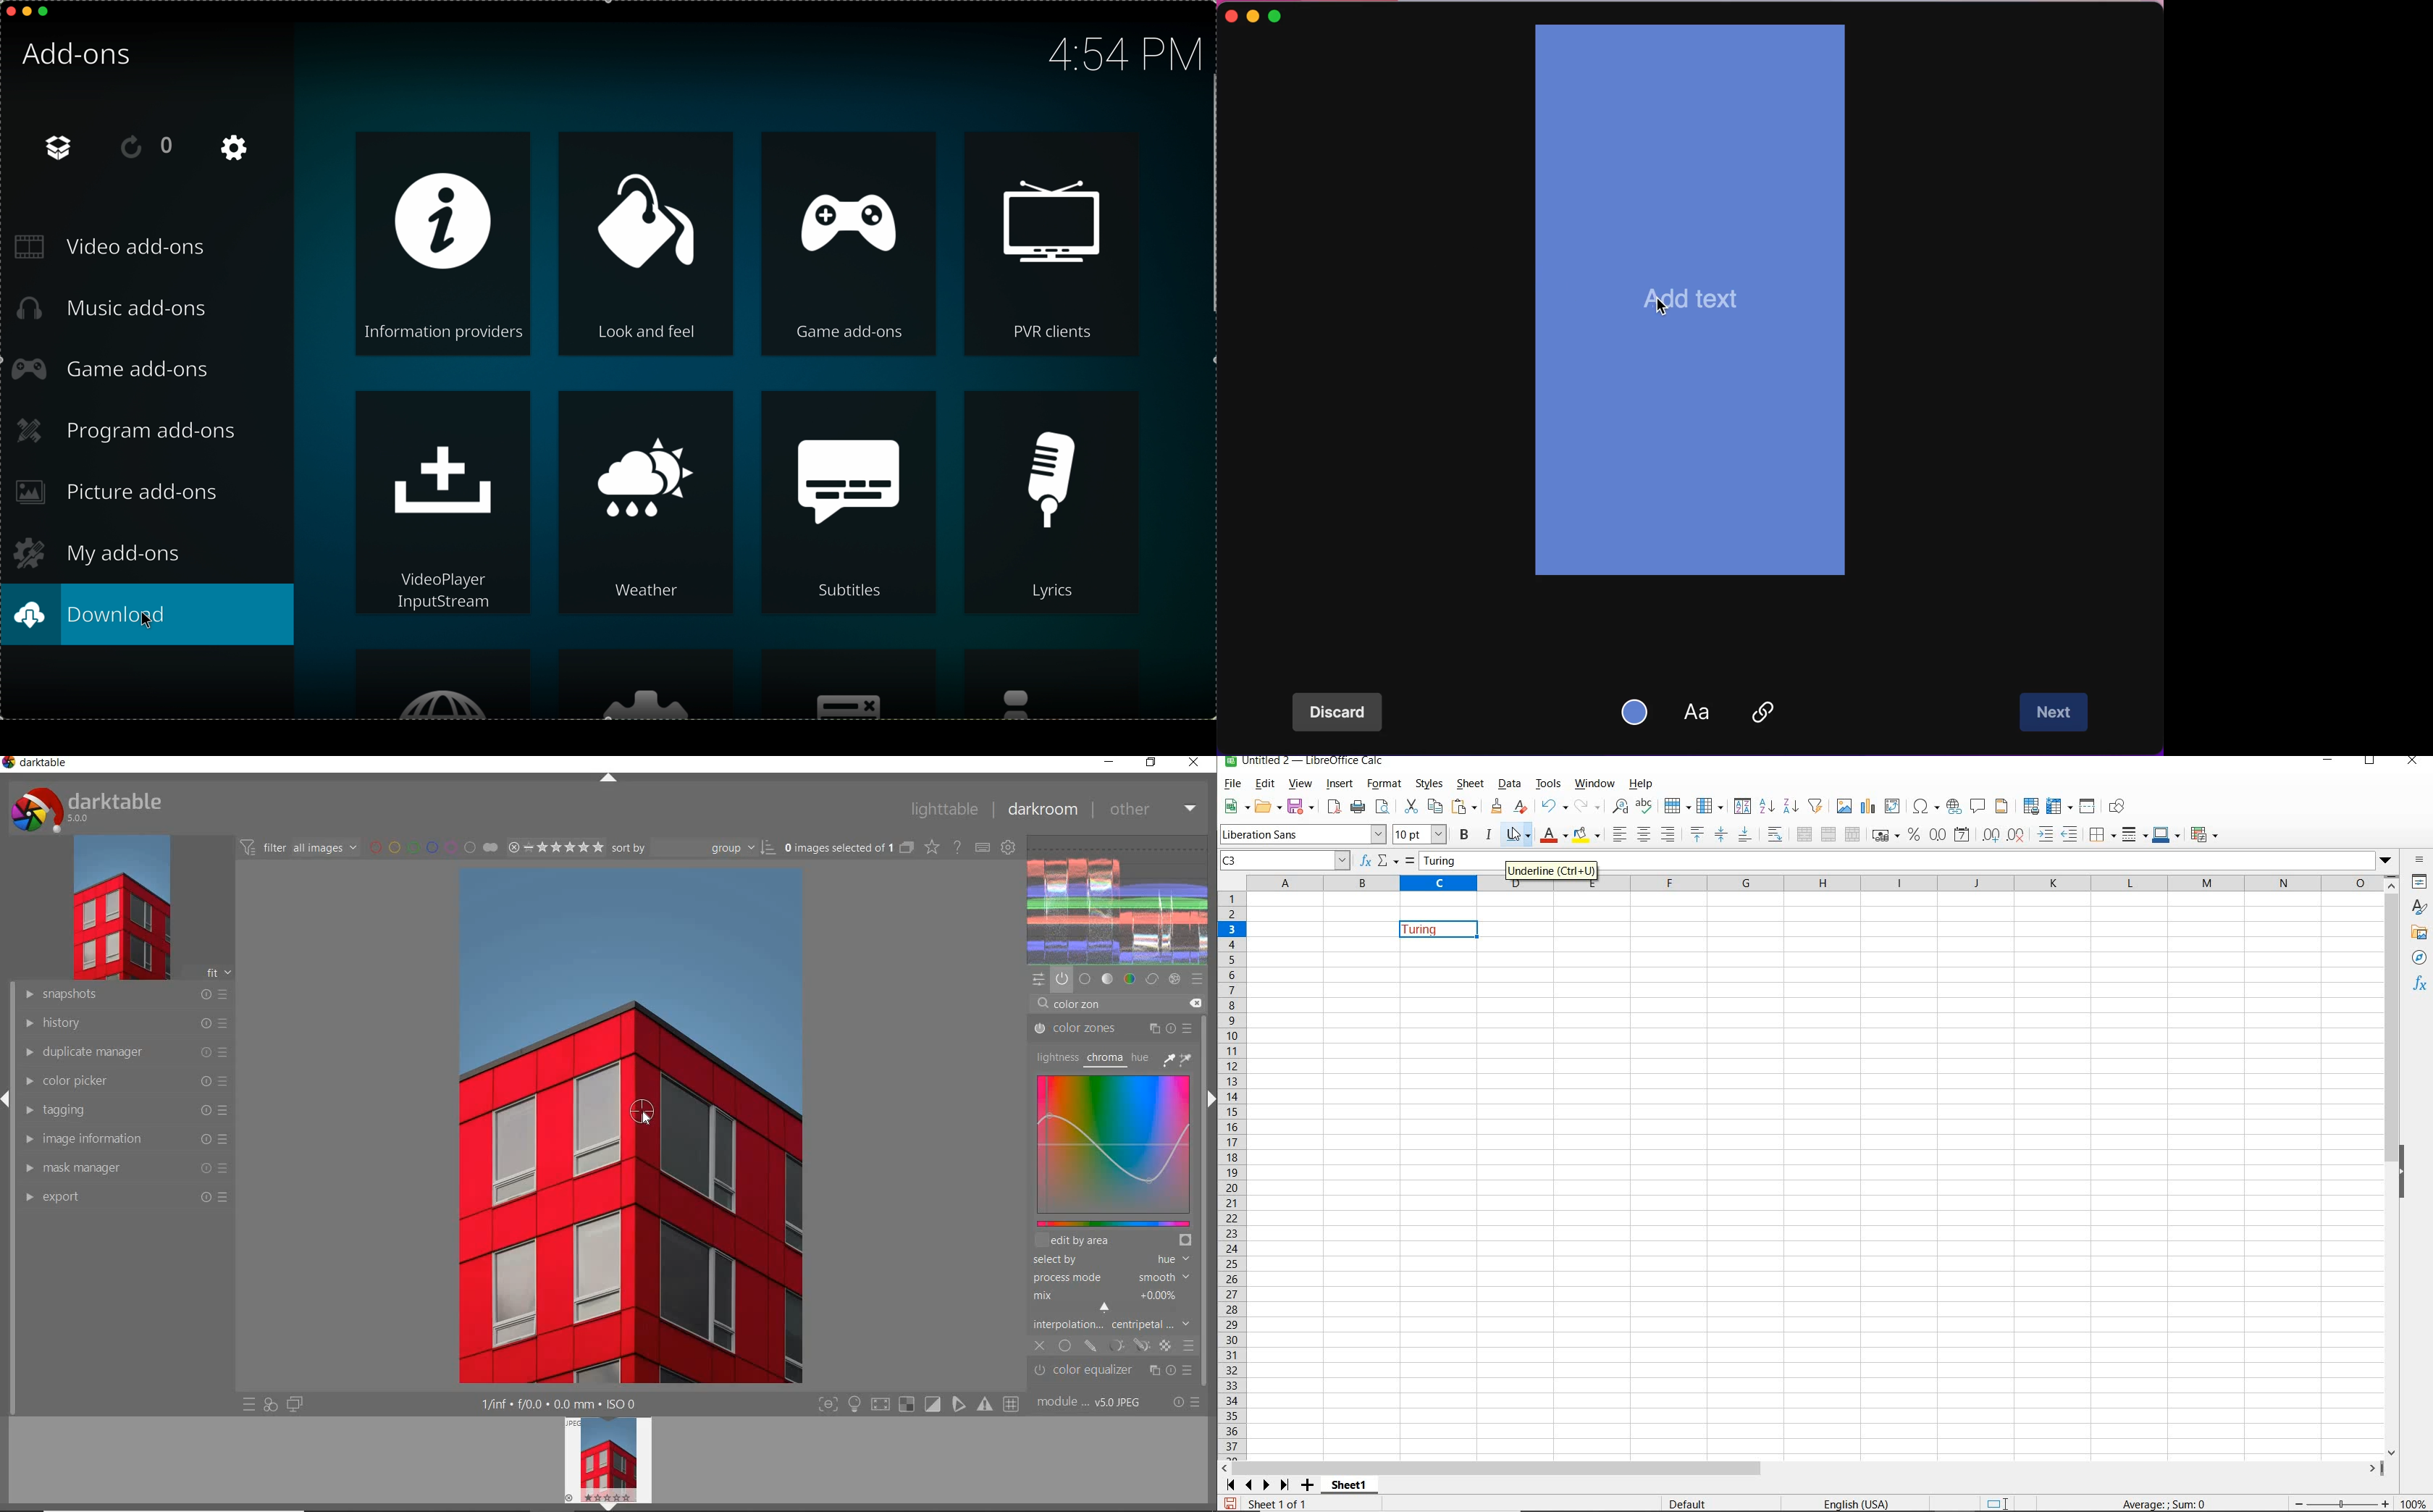 The width and height of the screenshot is (2436, 1512). What do you see at coordinates (1343, 713) in the screenshot?
I see `discard` at bounding box center [1343, 713].